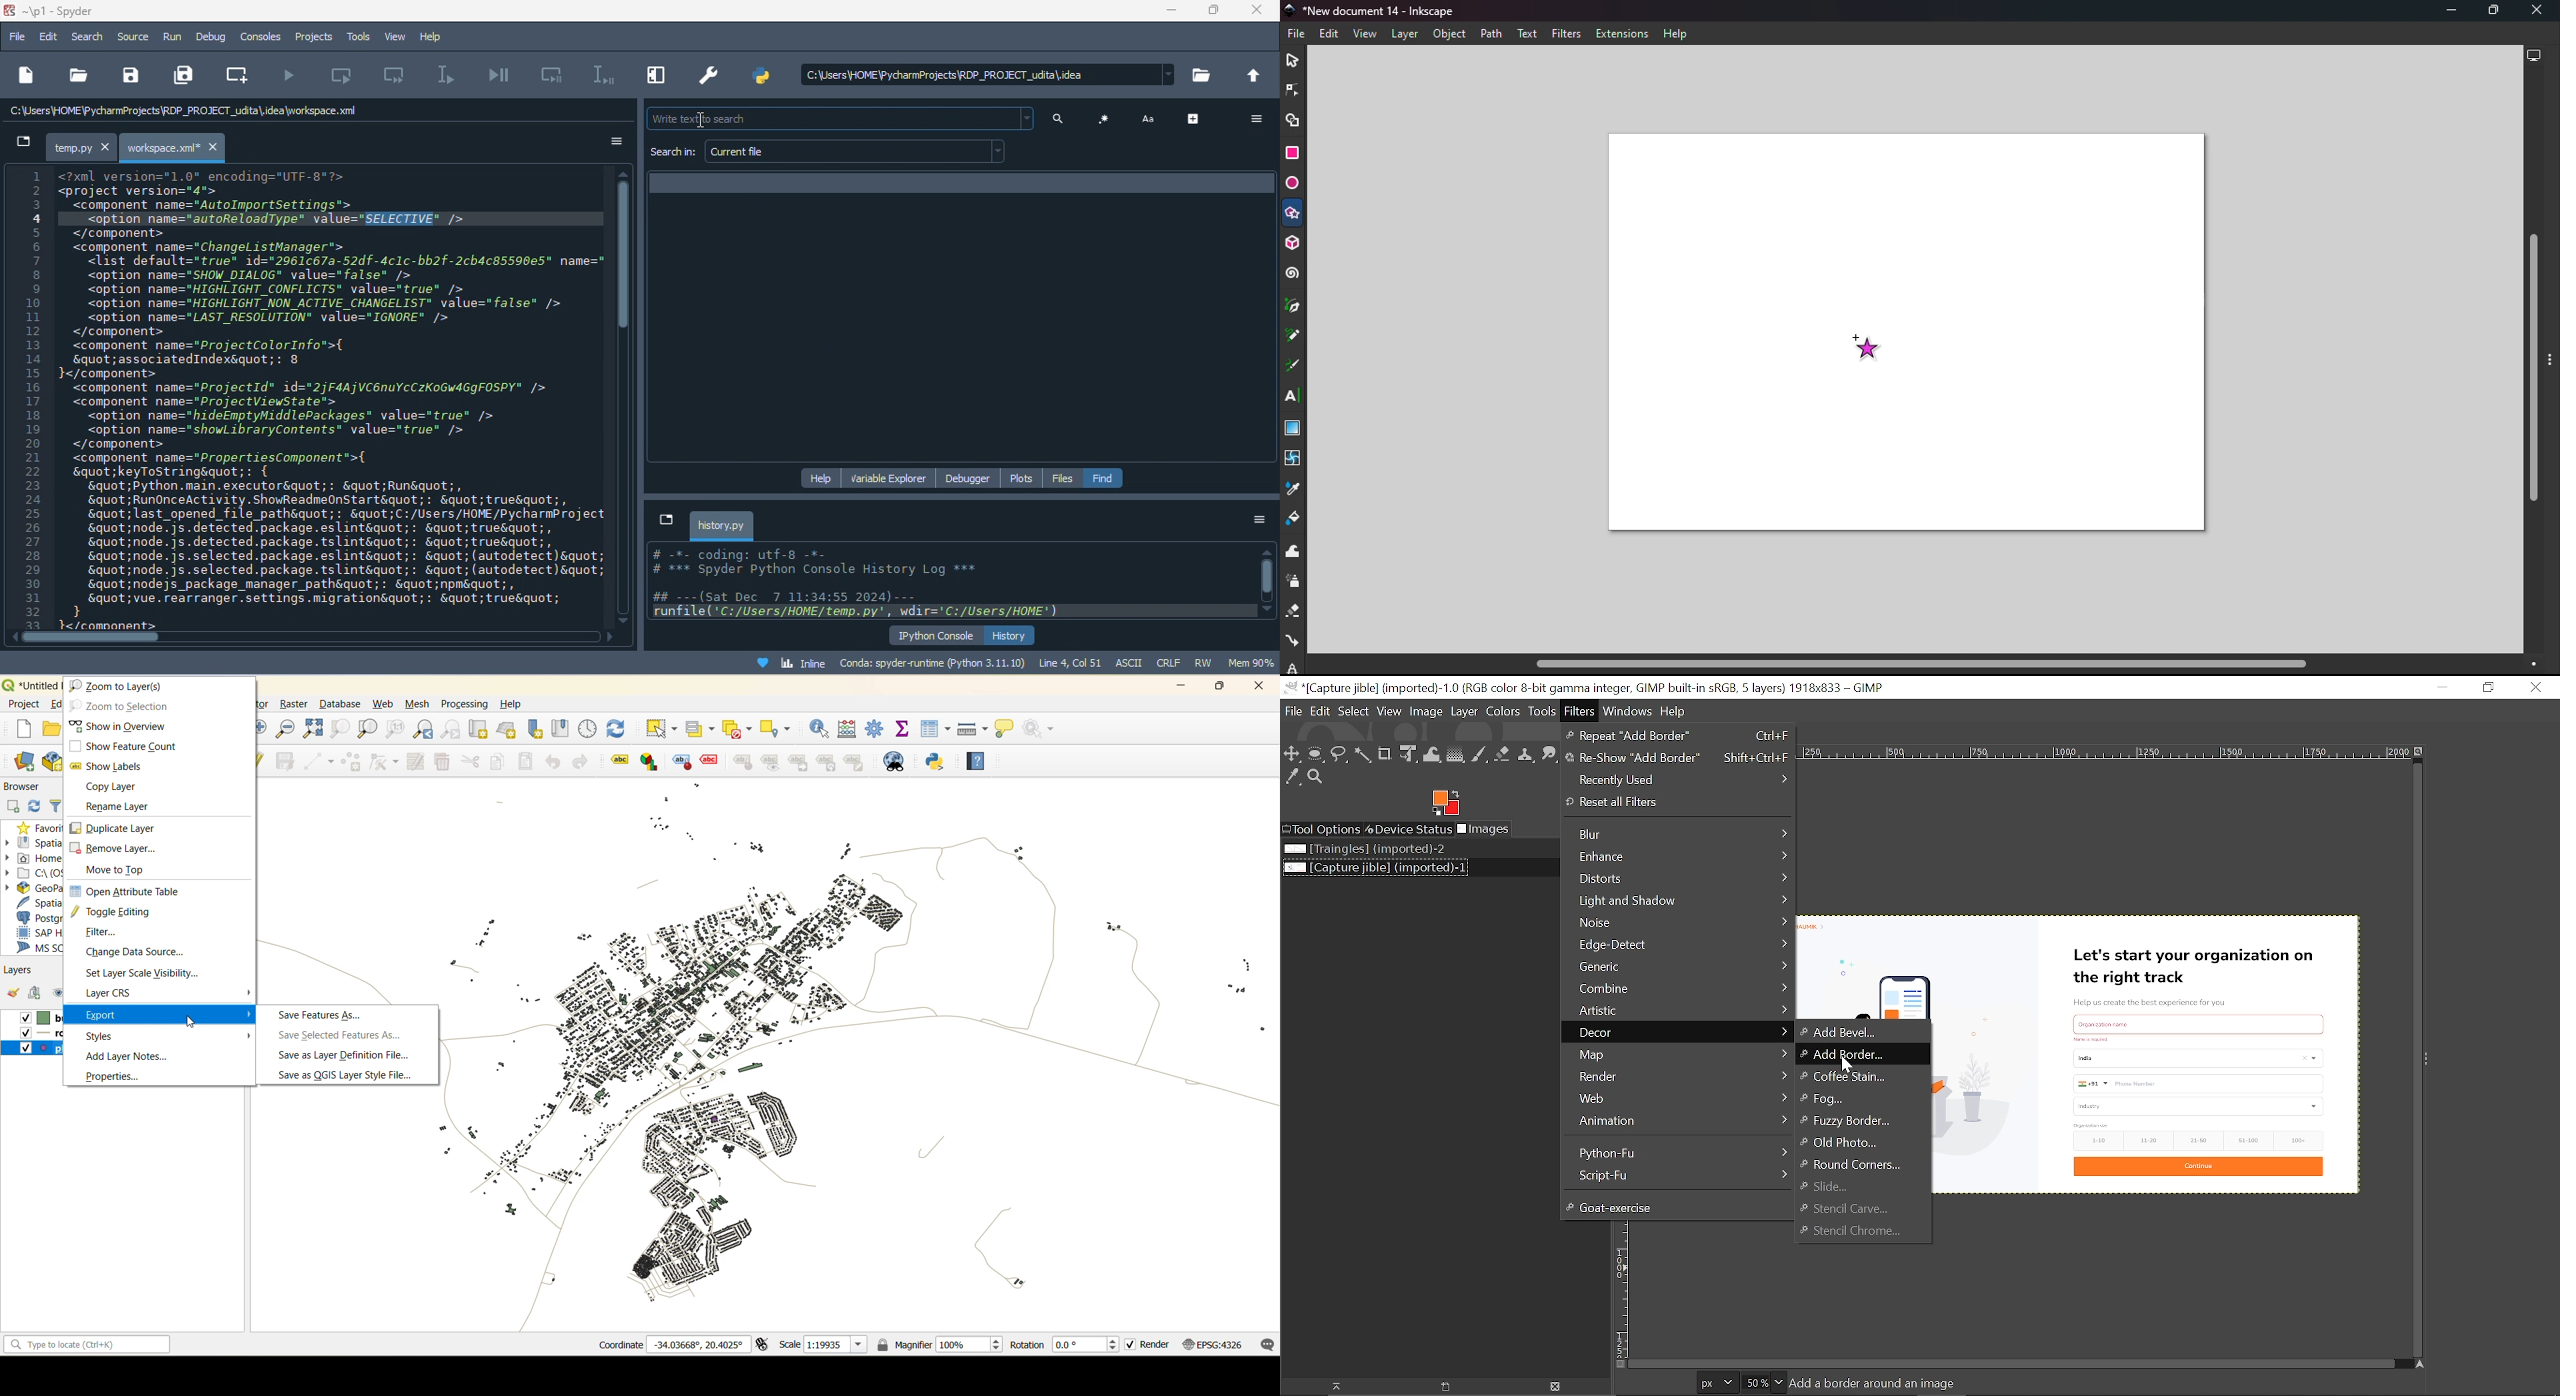  Describe the element at coordinates (673, 153) in the screenshot. I see `search in:` at that location.